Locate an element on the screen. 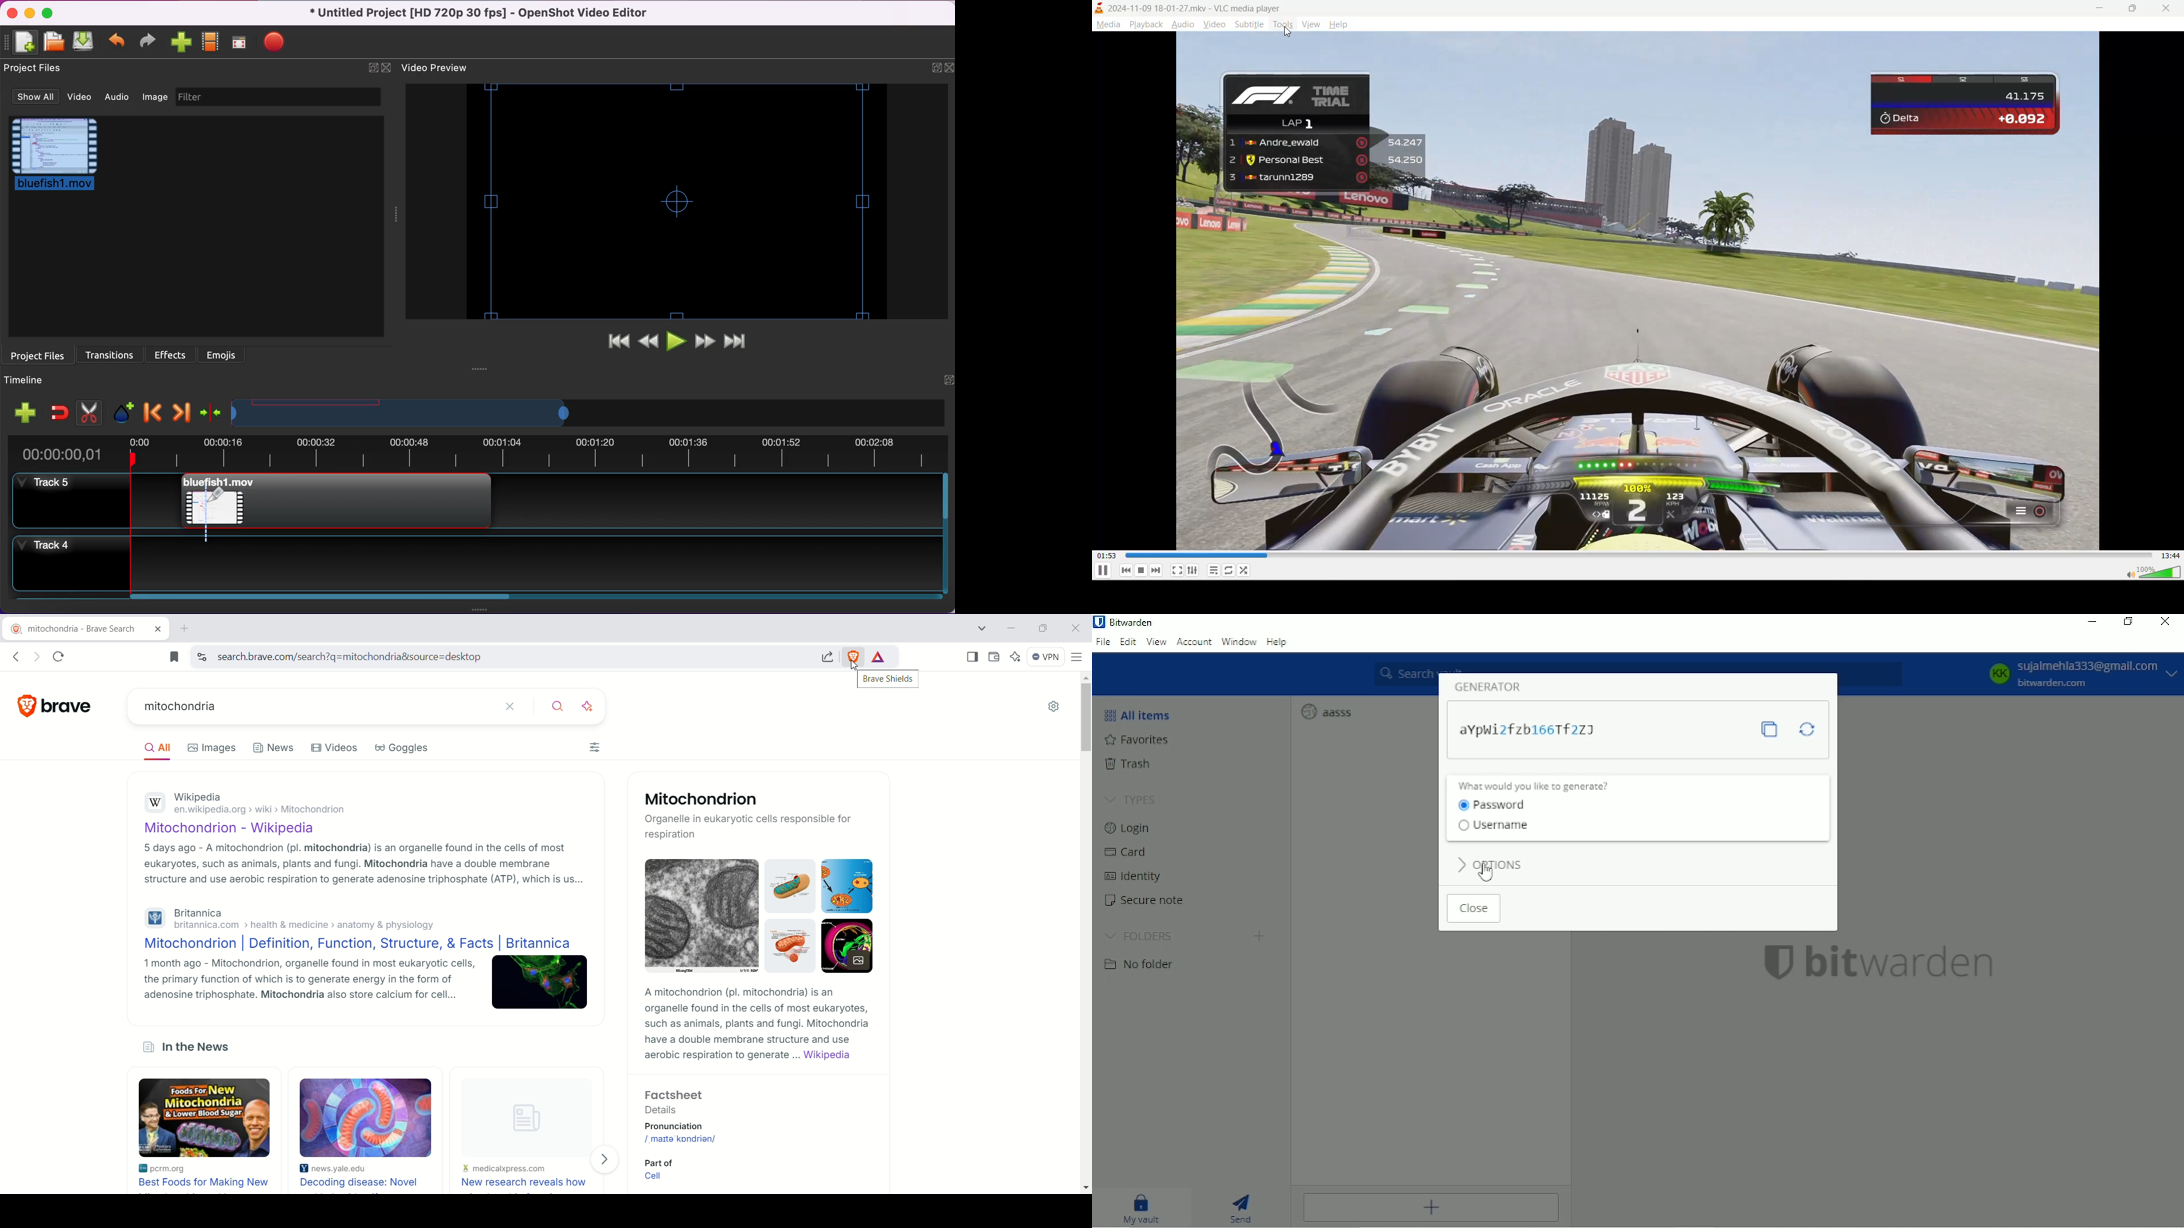 The height and width of the screenshot is (1232, 2184). pcrm.org is located at coordinates (180, 1169).